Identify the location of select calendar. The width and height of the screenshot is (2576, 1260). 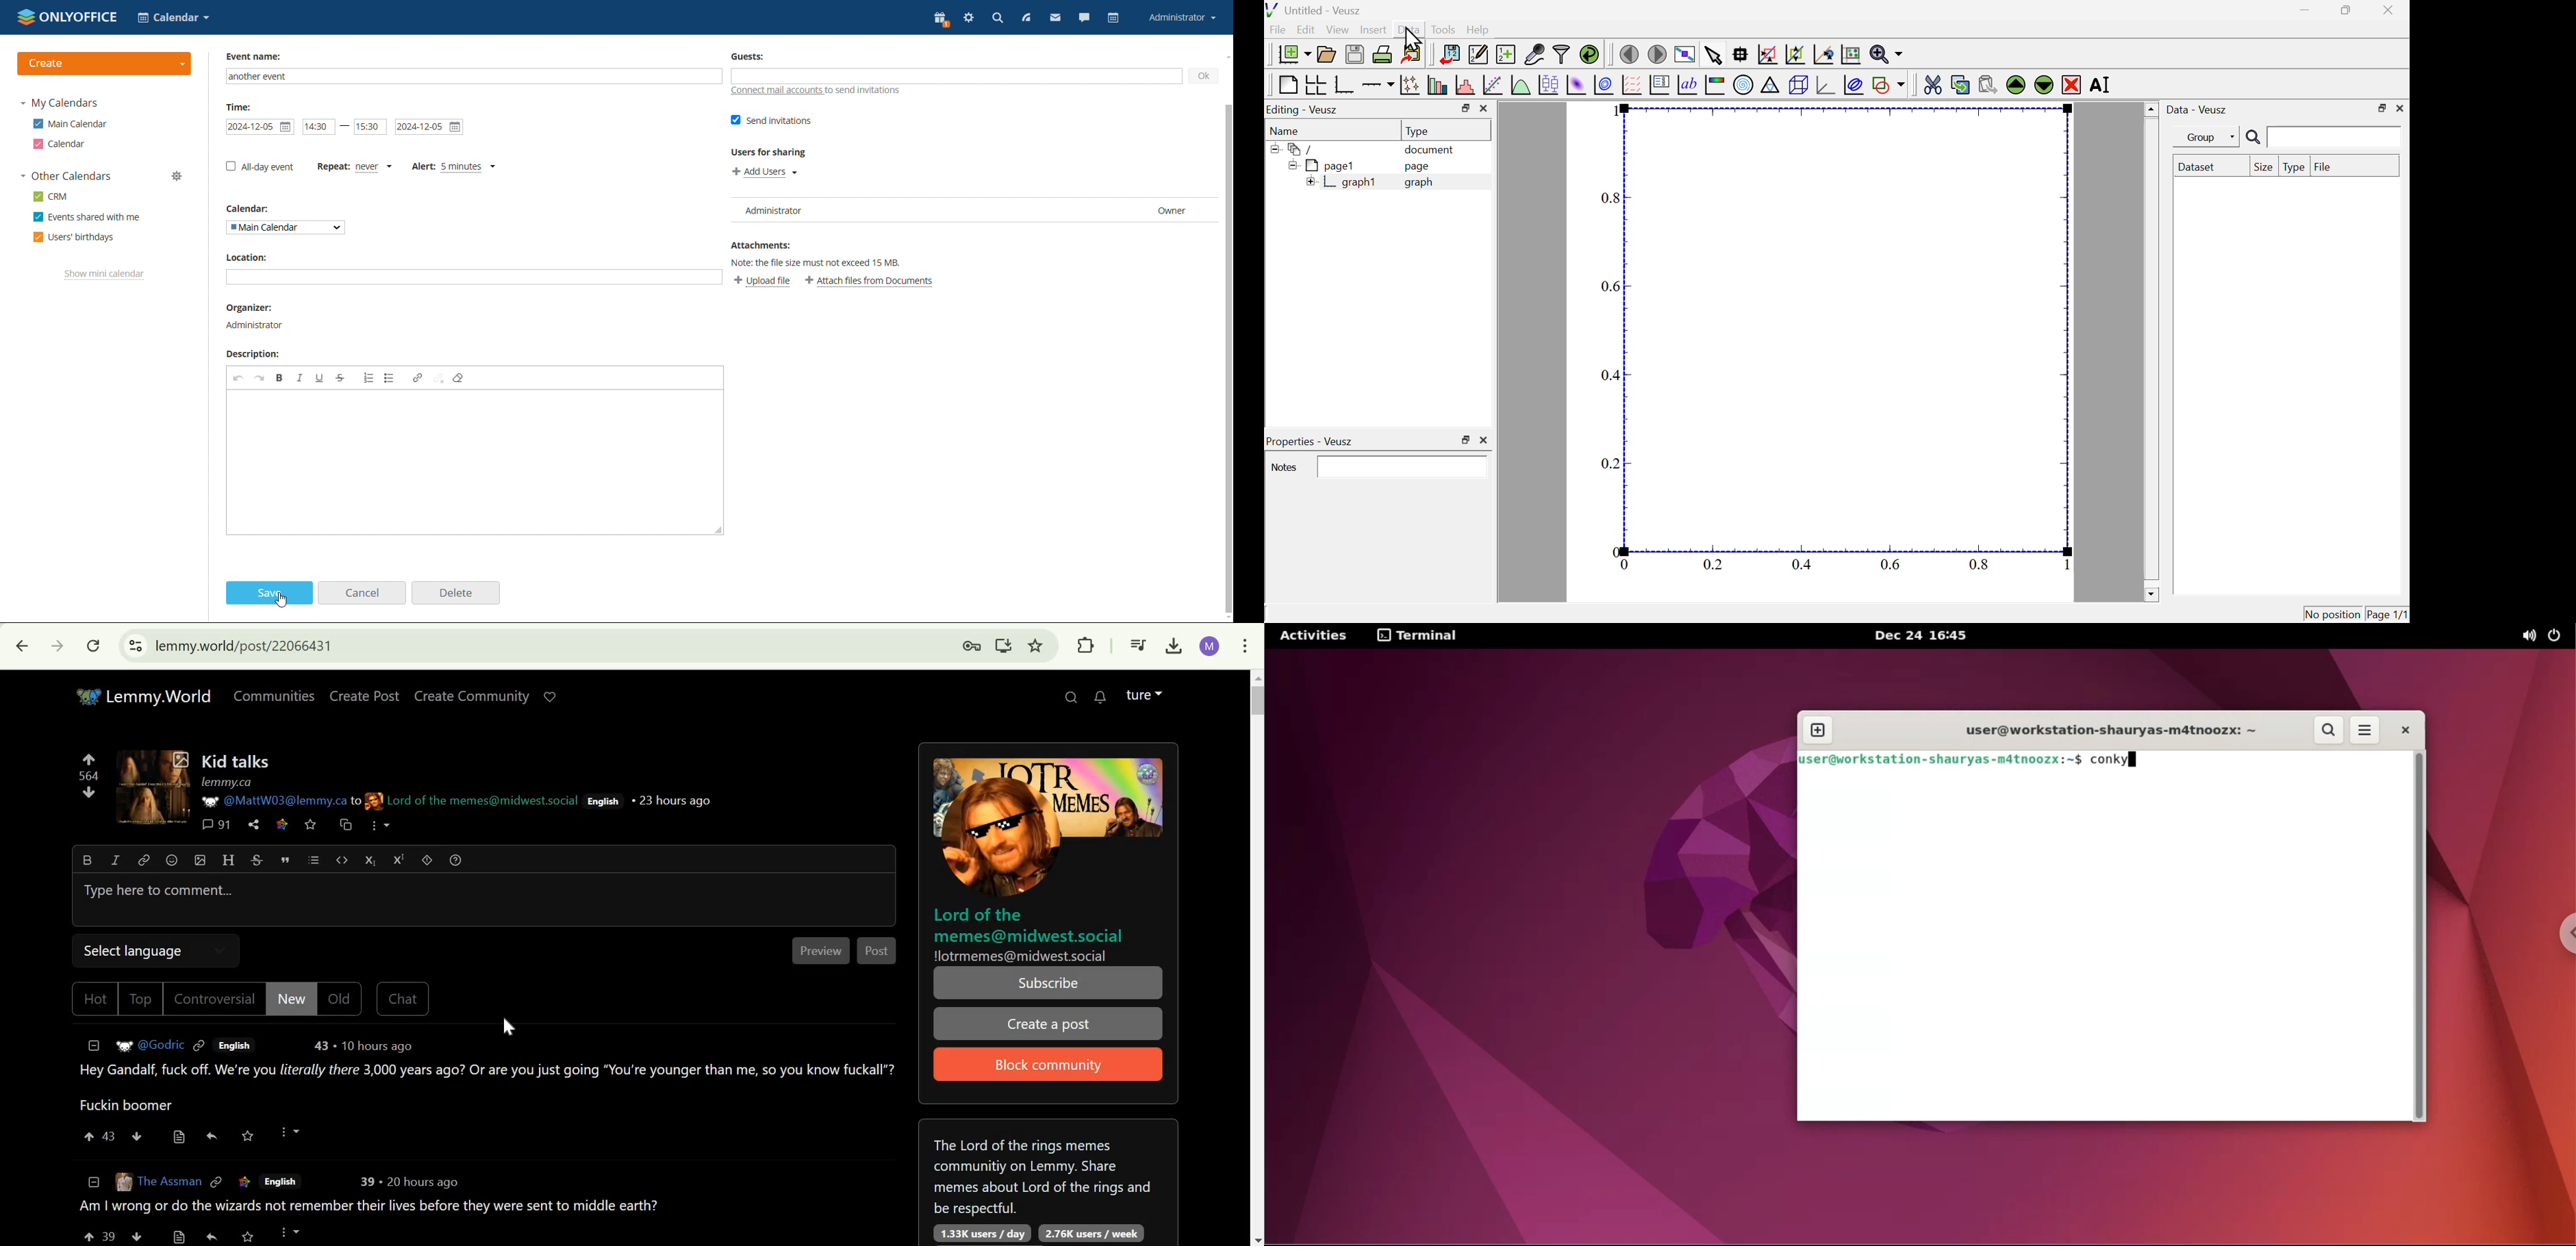
(286, 227).